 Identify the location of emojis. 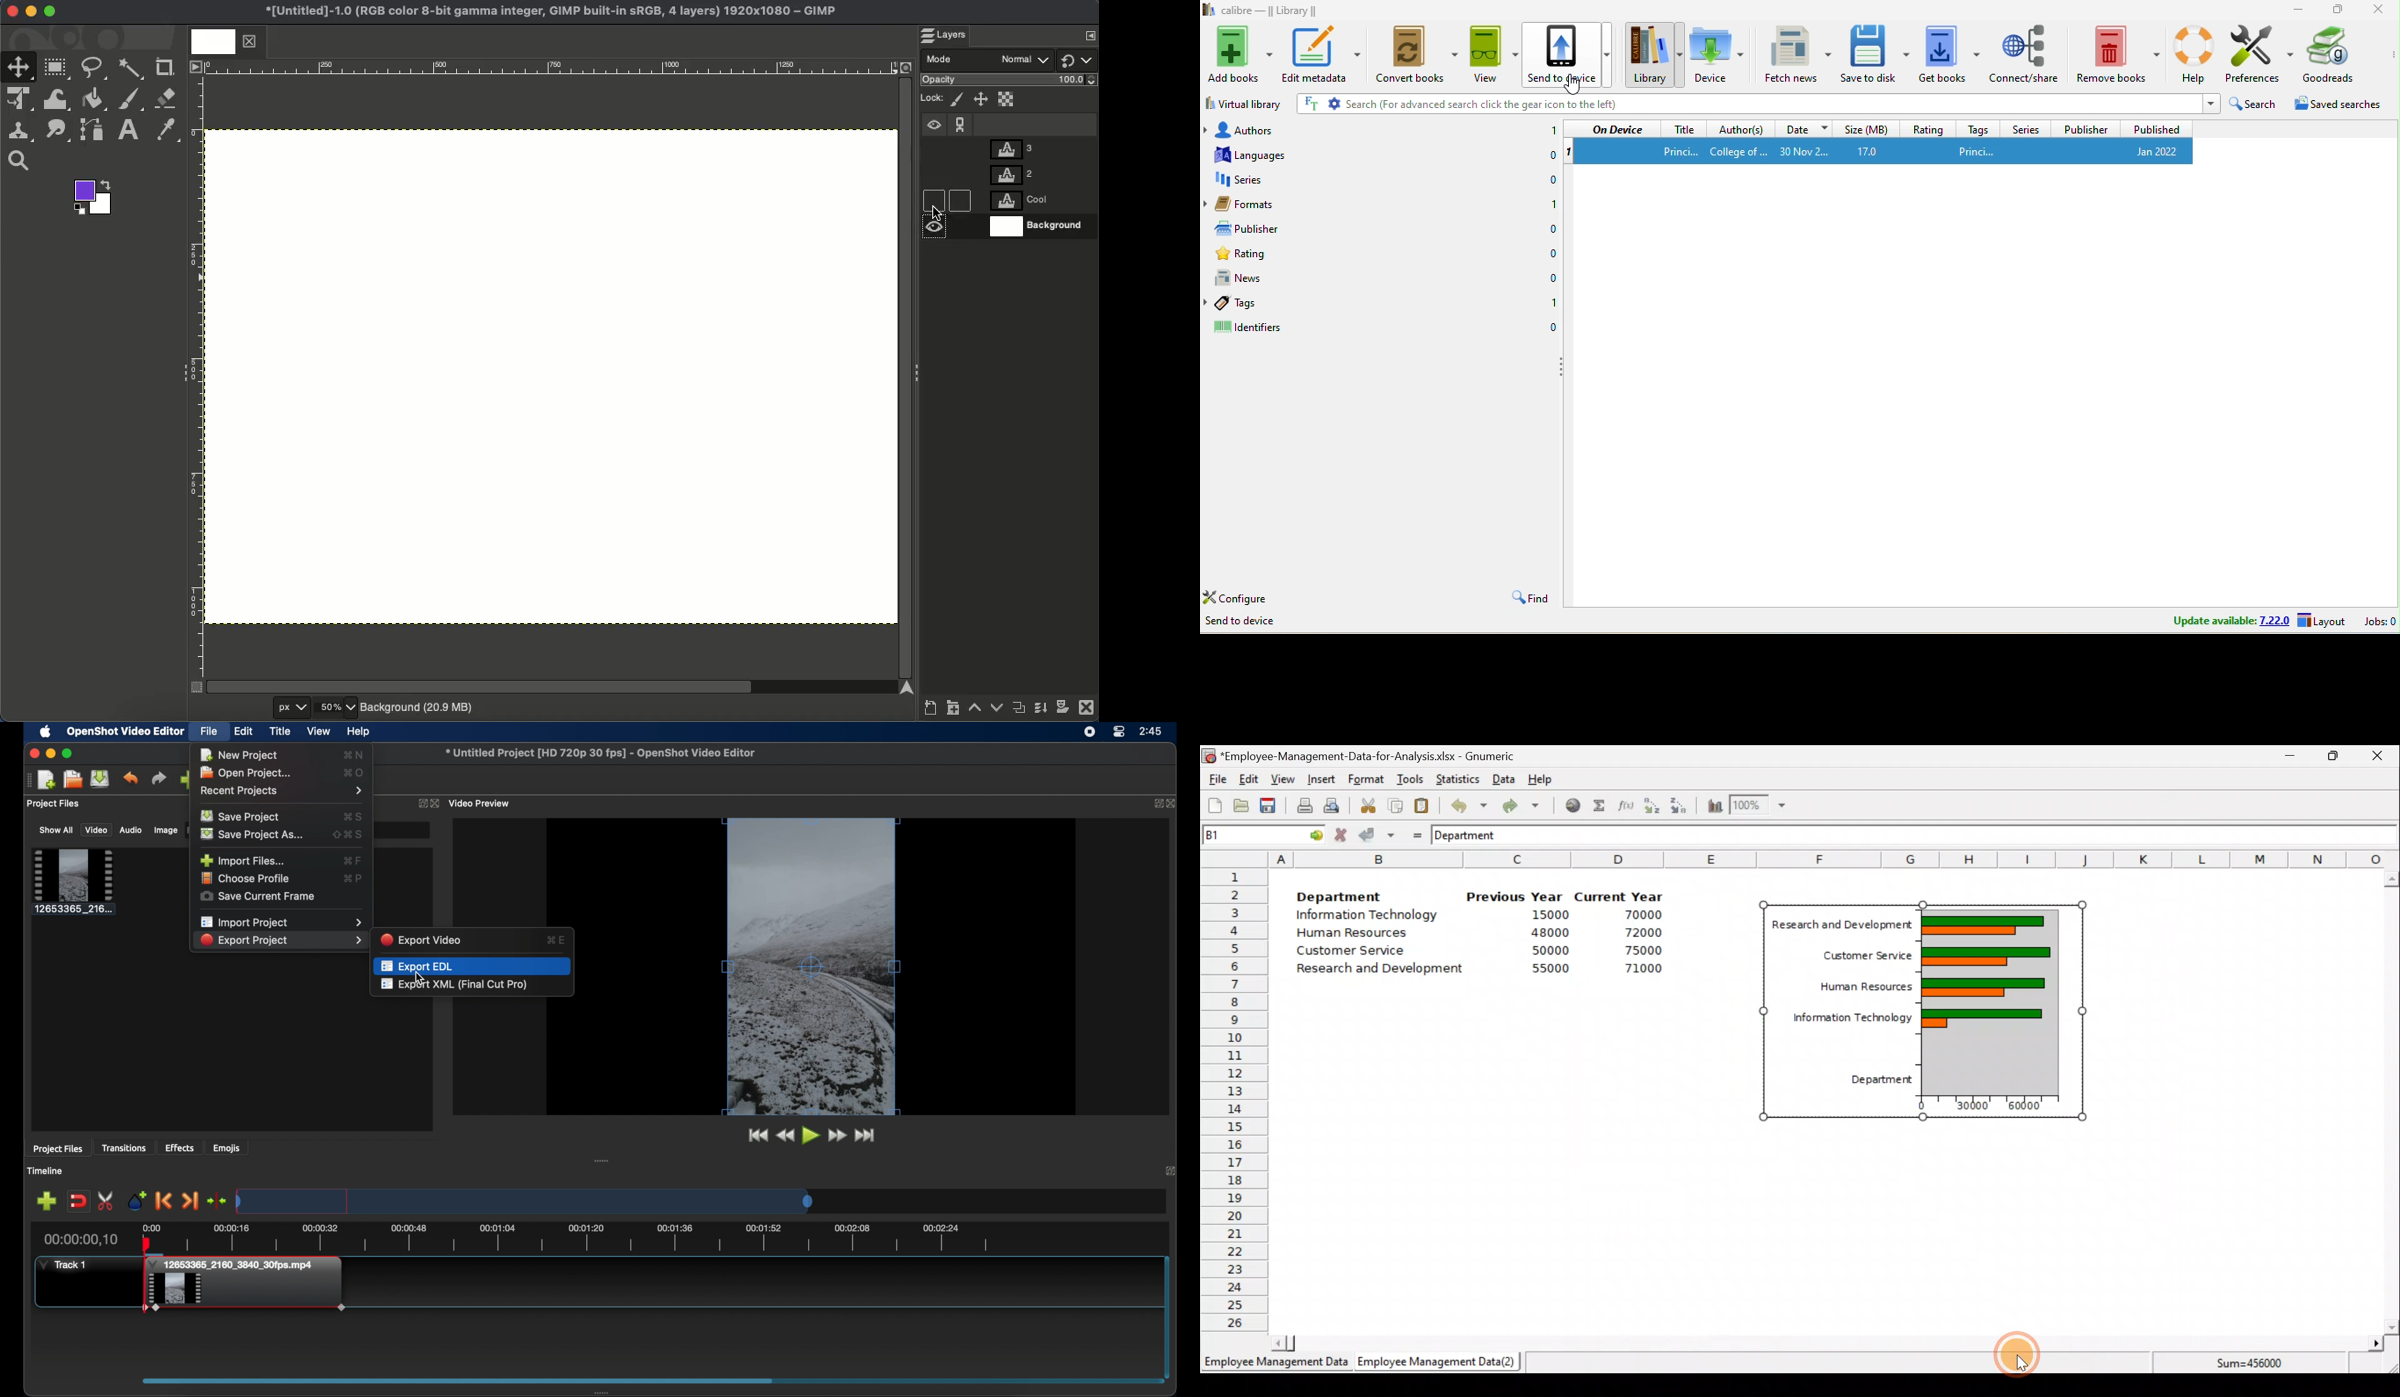
(228, 1148).